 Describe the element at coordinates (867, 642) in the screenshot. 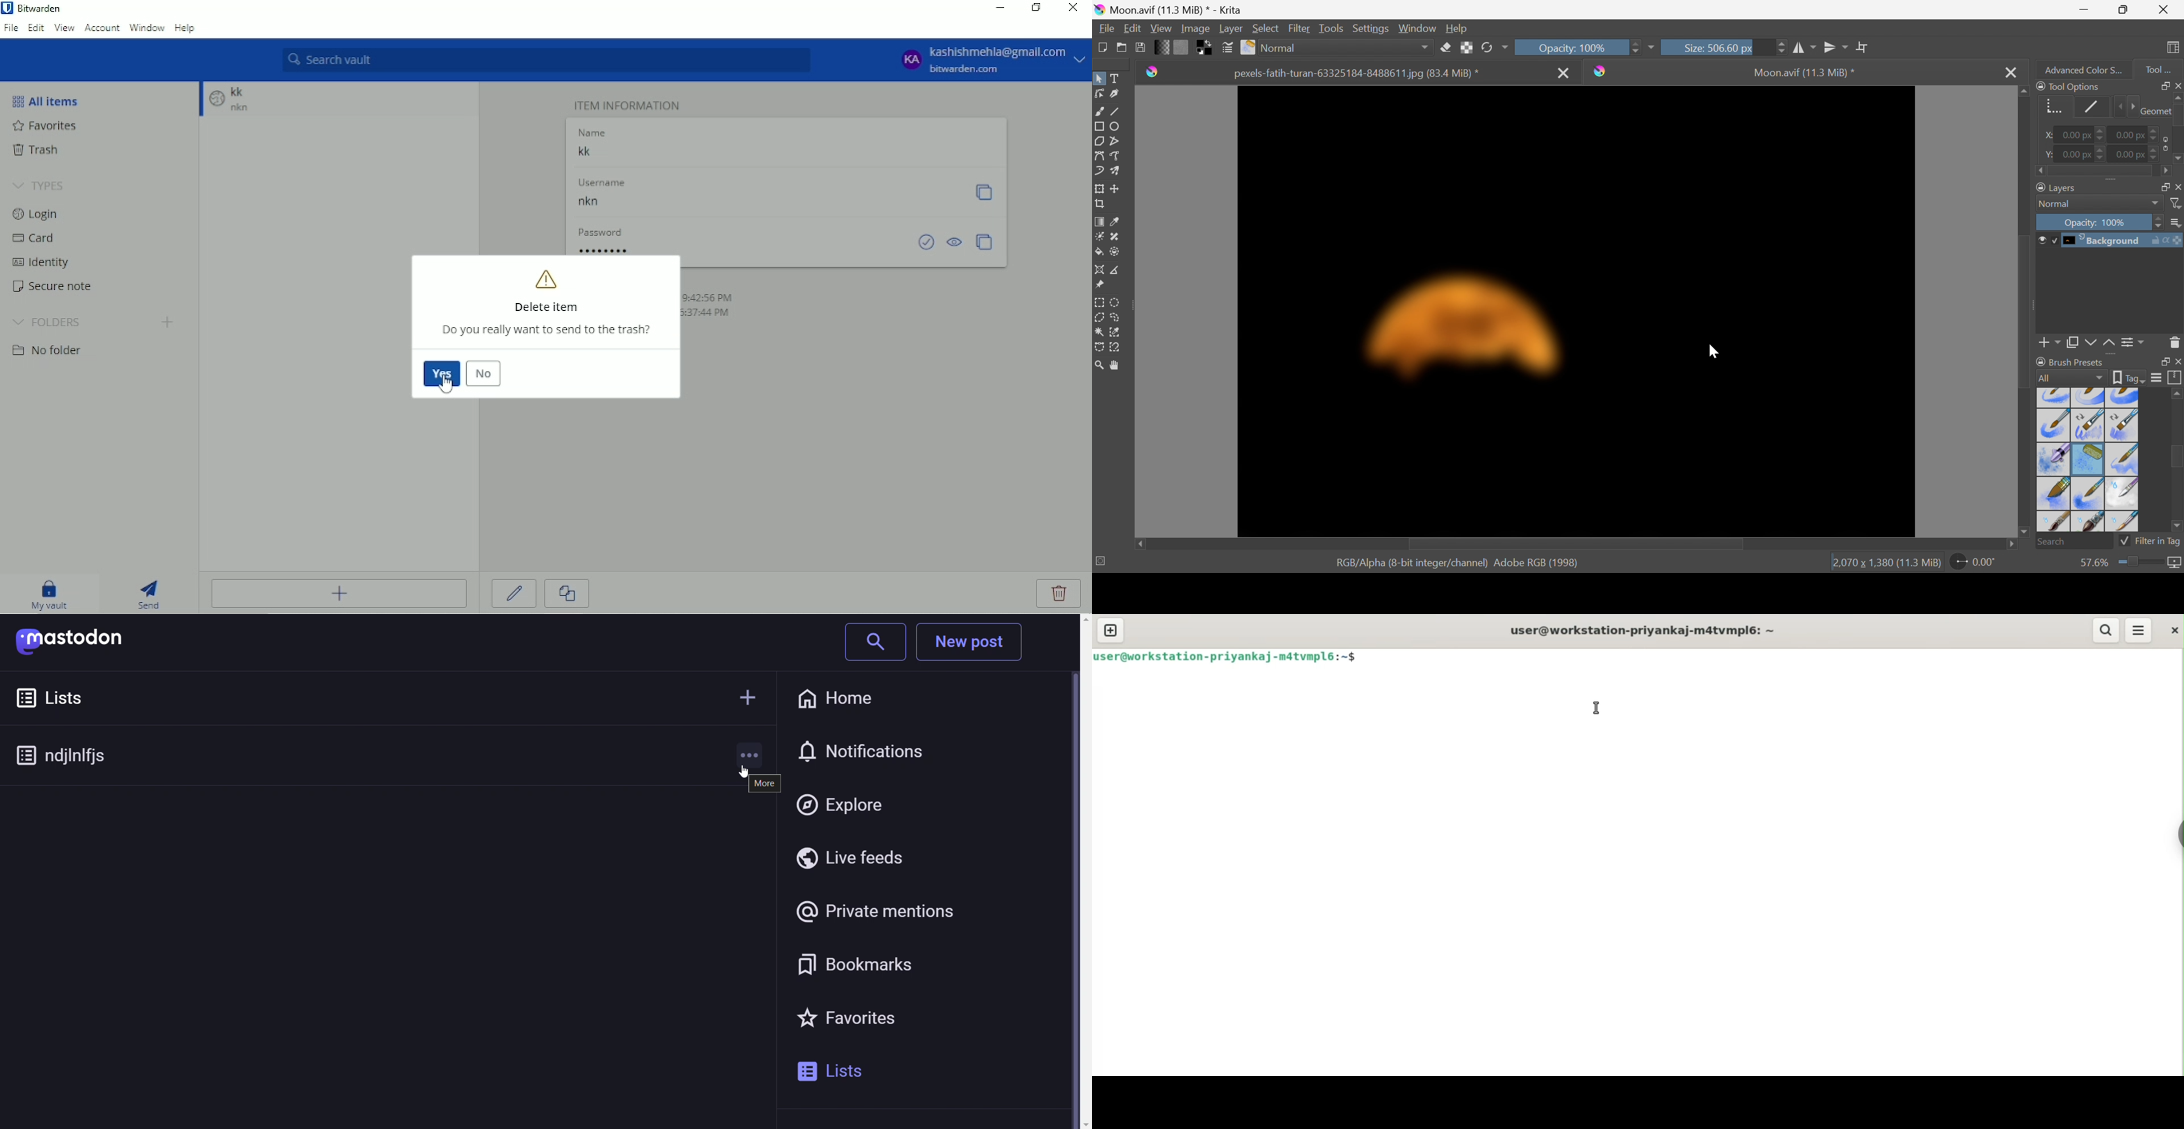

I see `search` at that location.